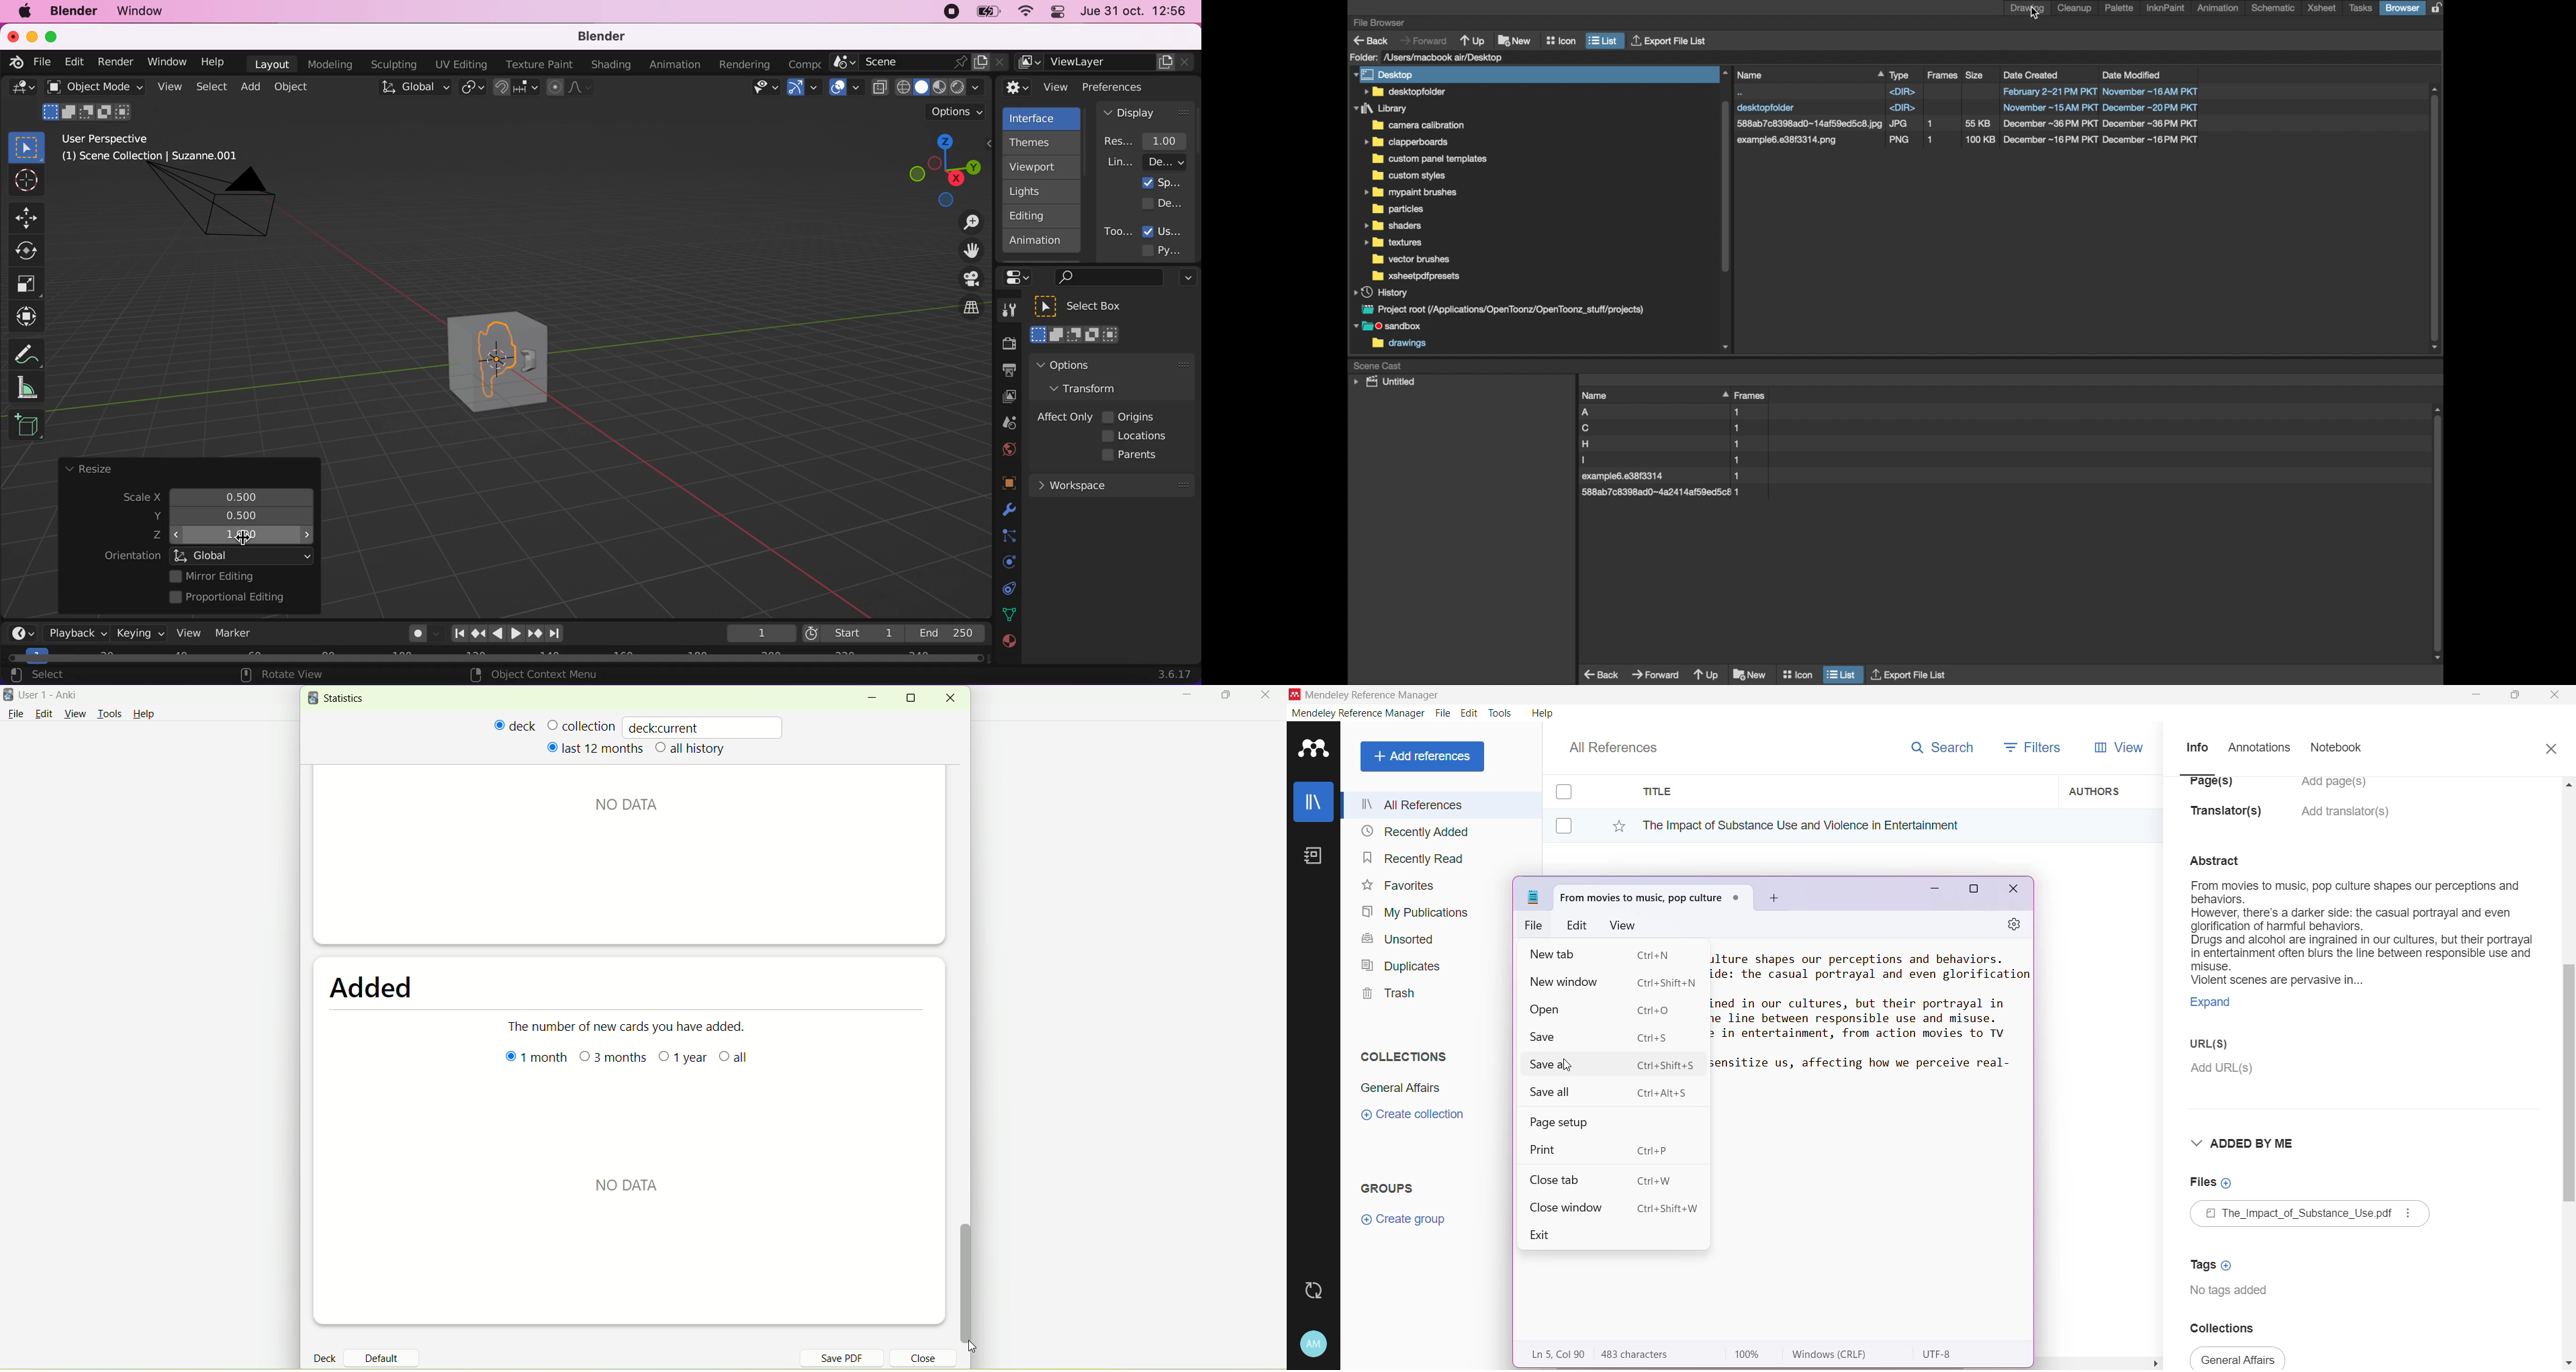 This screenshot has width=2576, height=1372. I want to click on default, so click(387, 1353).